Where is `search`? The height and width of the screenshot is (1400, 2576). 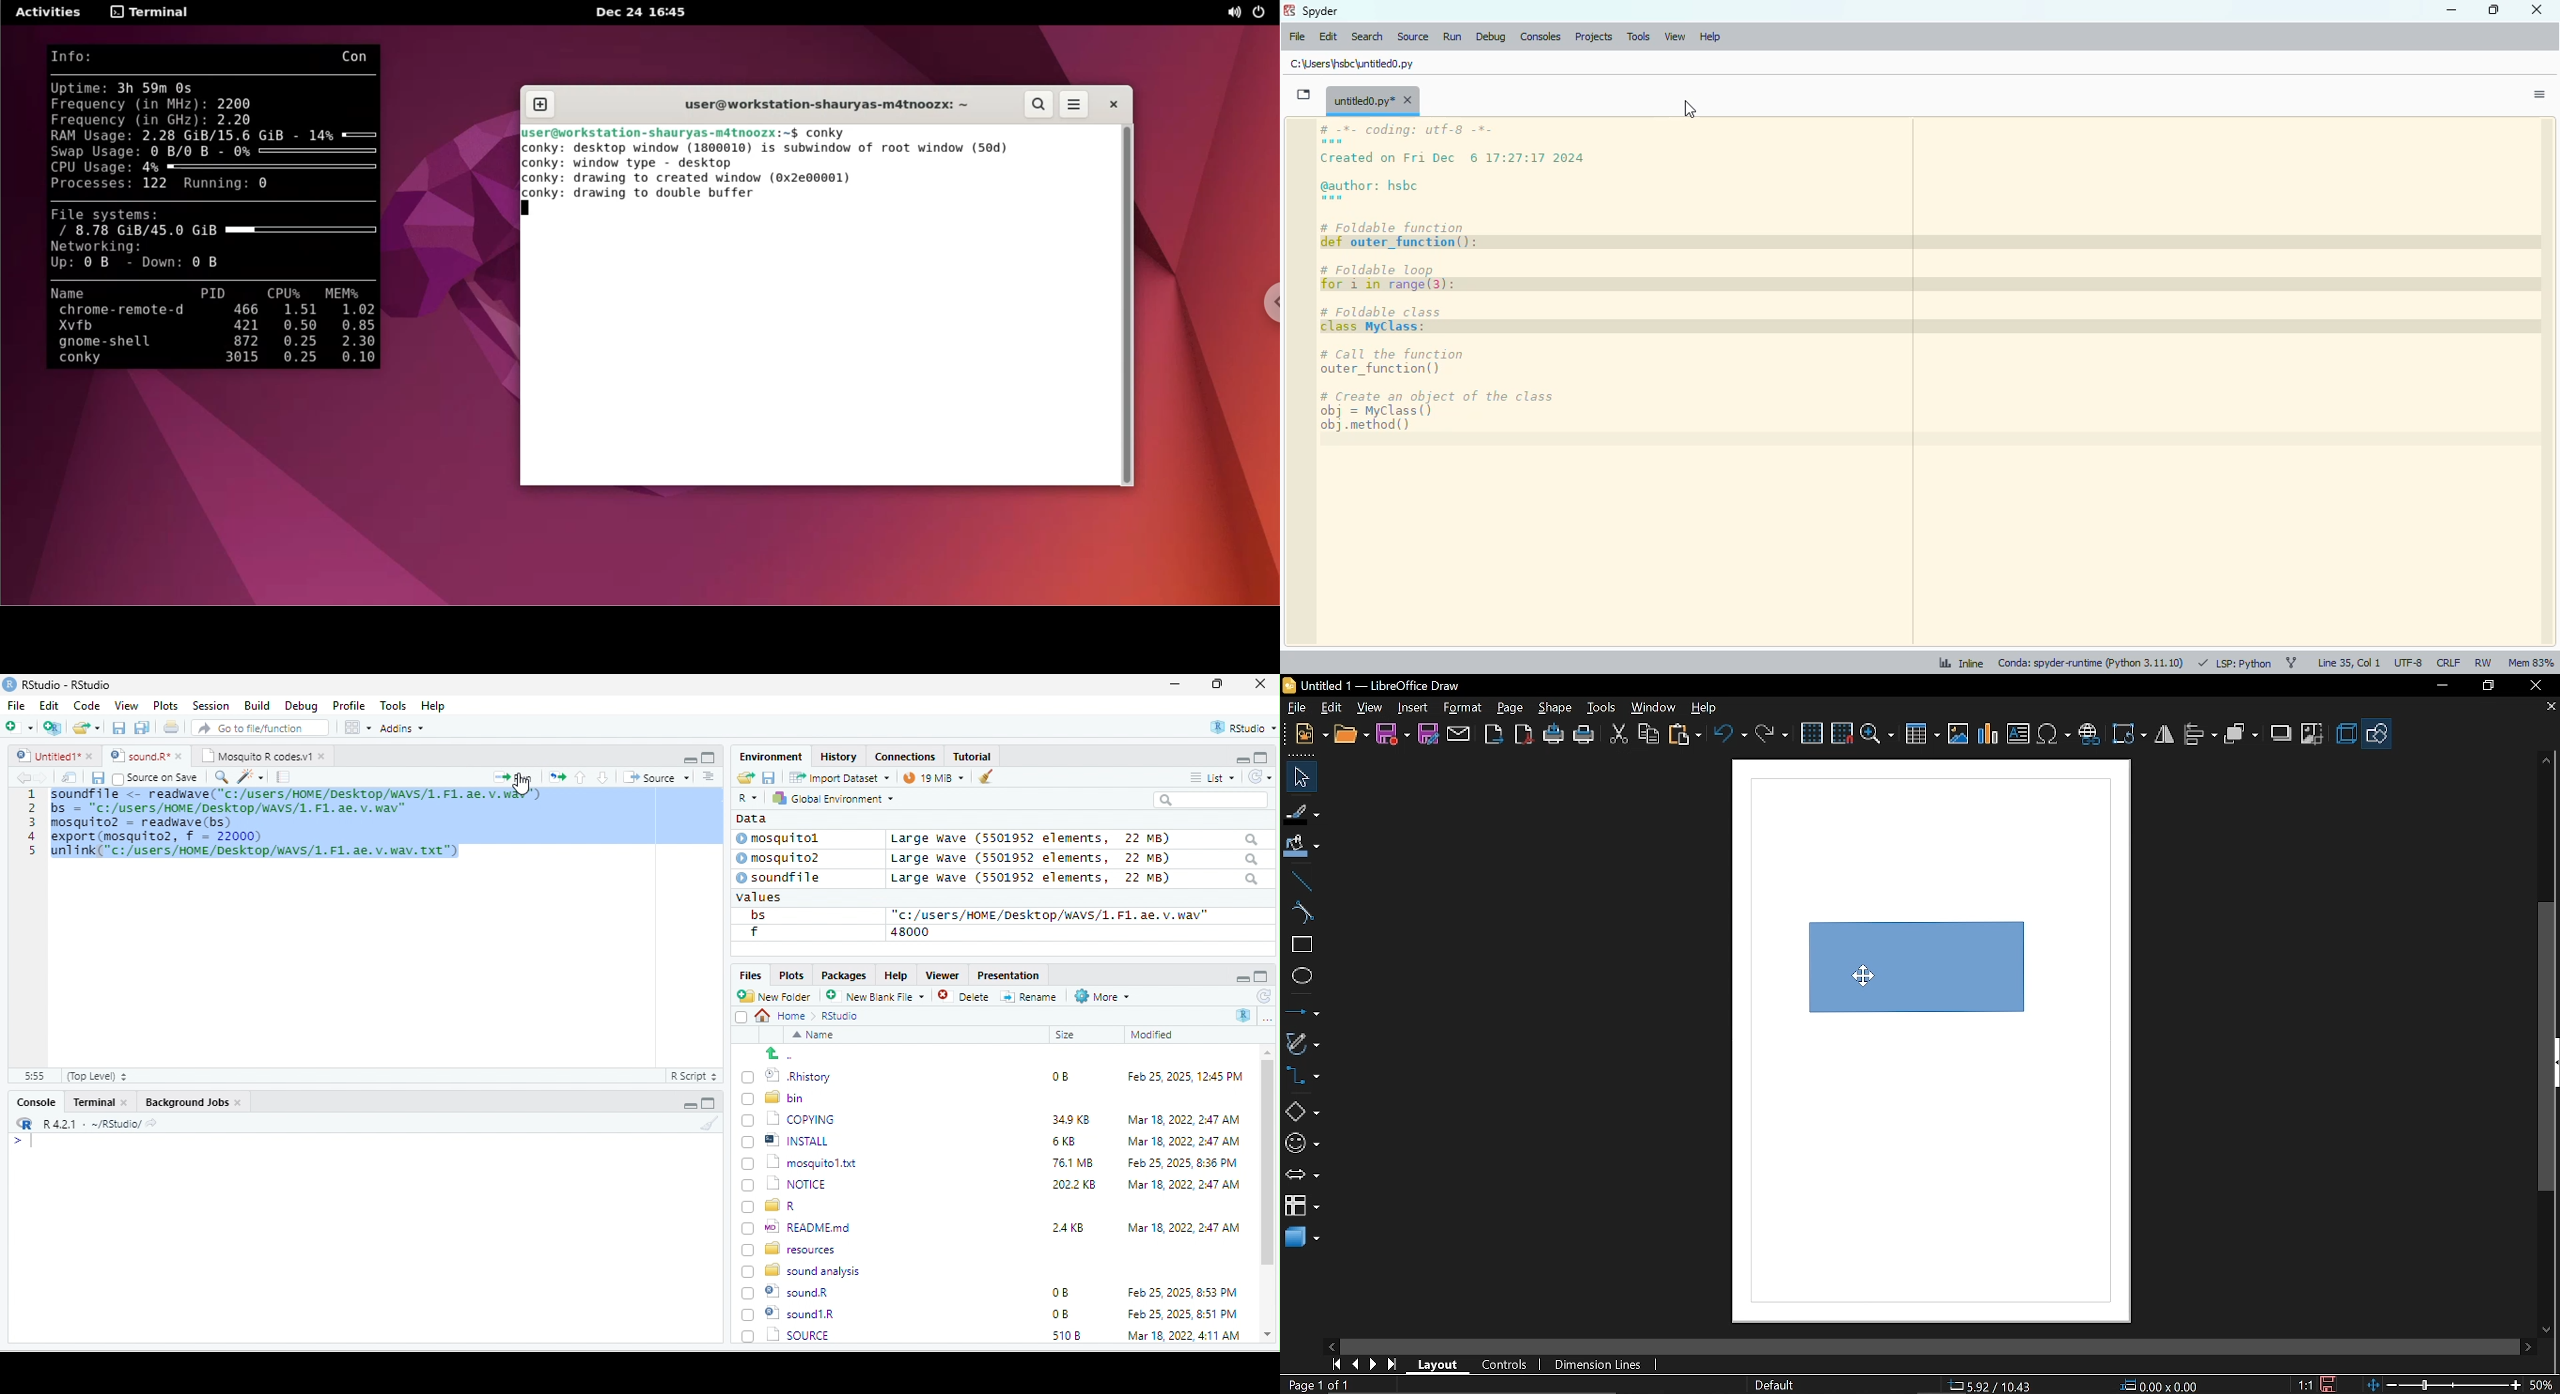 search is located at coordinates (1366, 36).